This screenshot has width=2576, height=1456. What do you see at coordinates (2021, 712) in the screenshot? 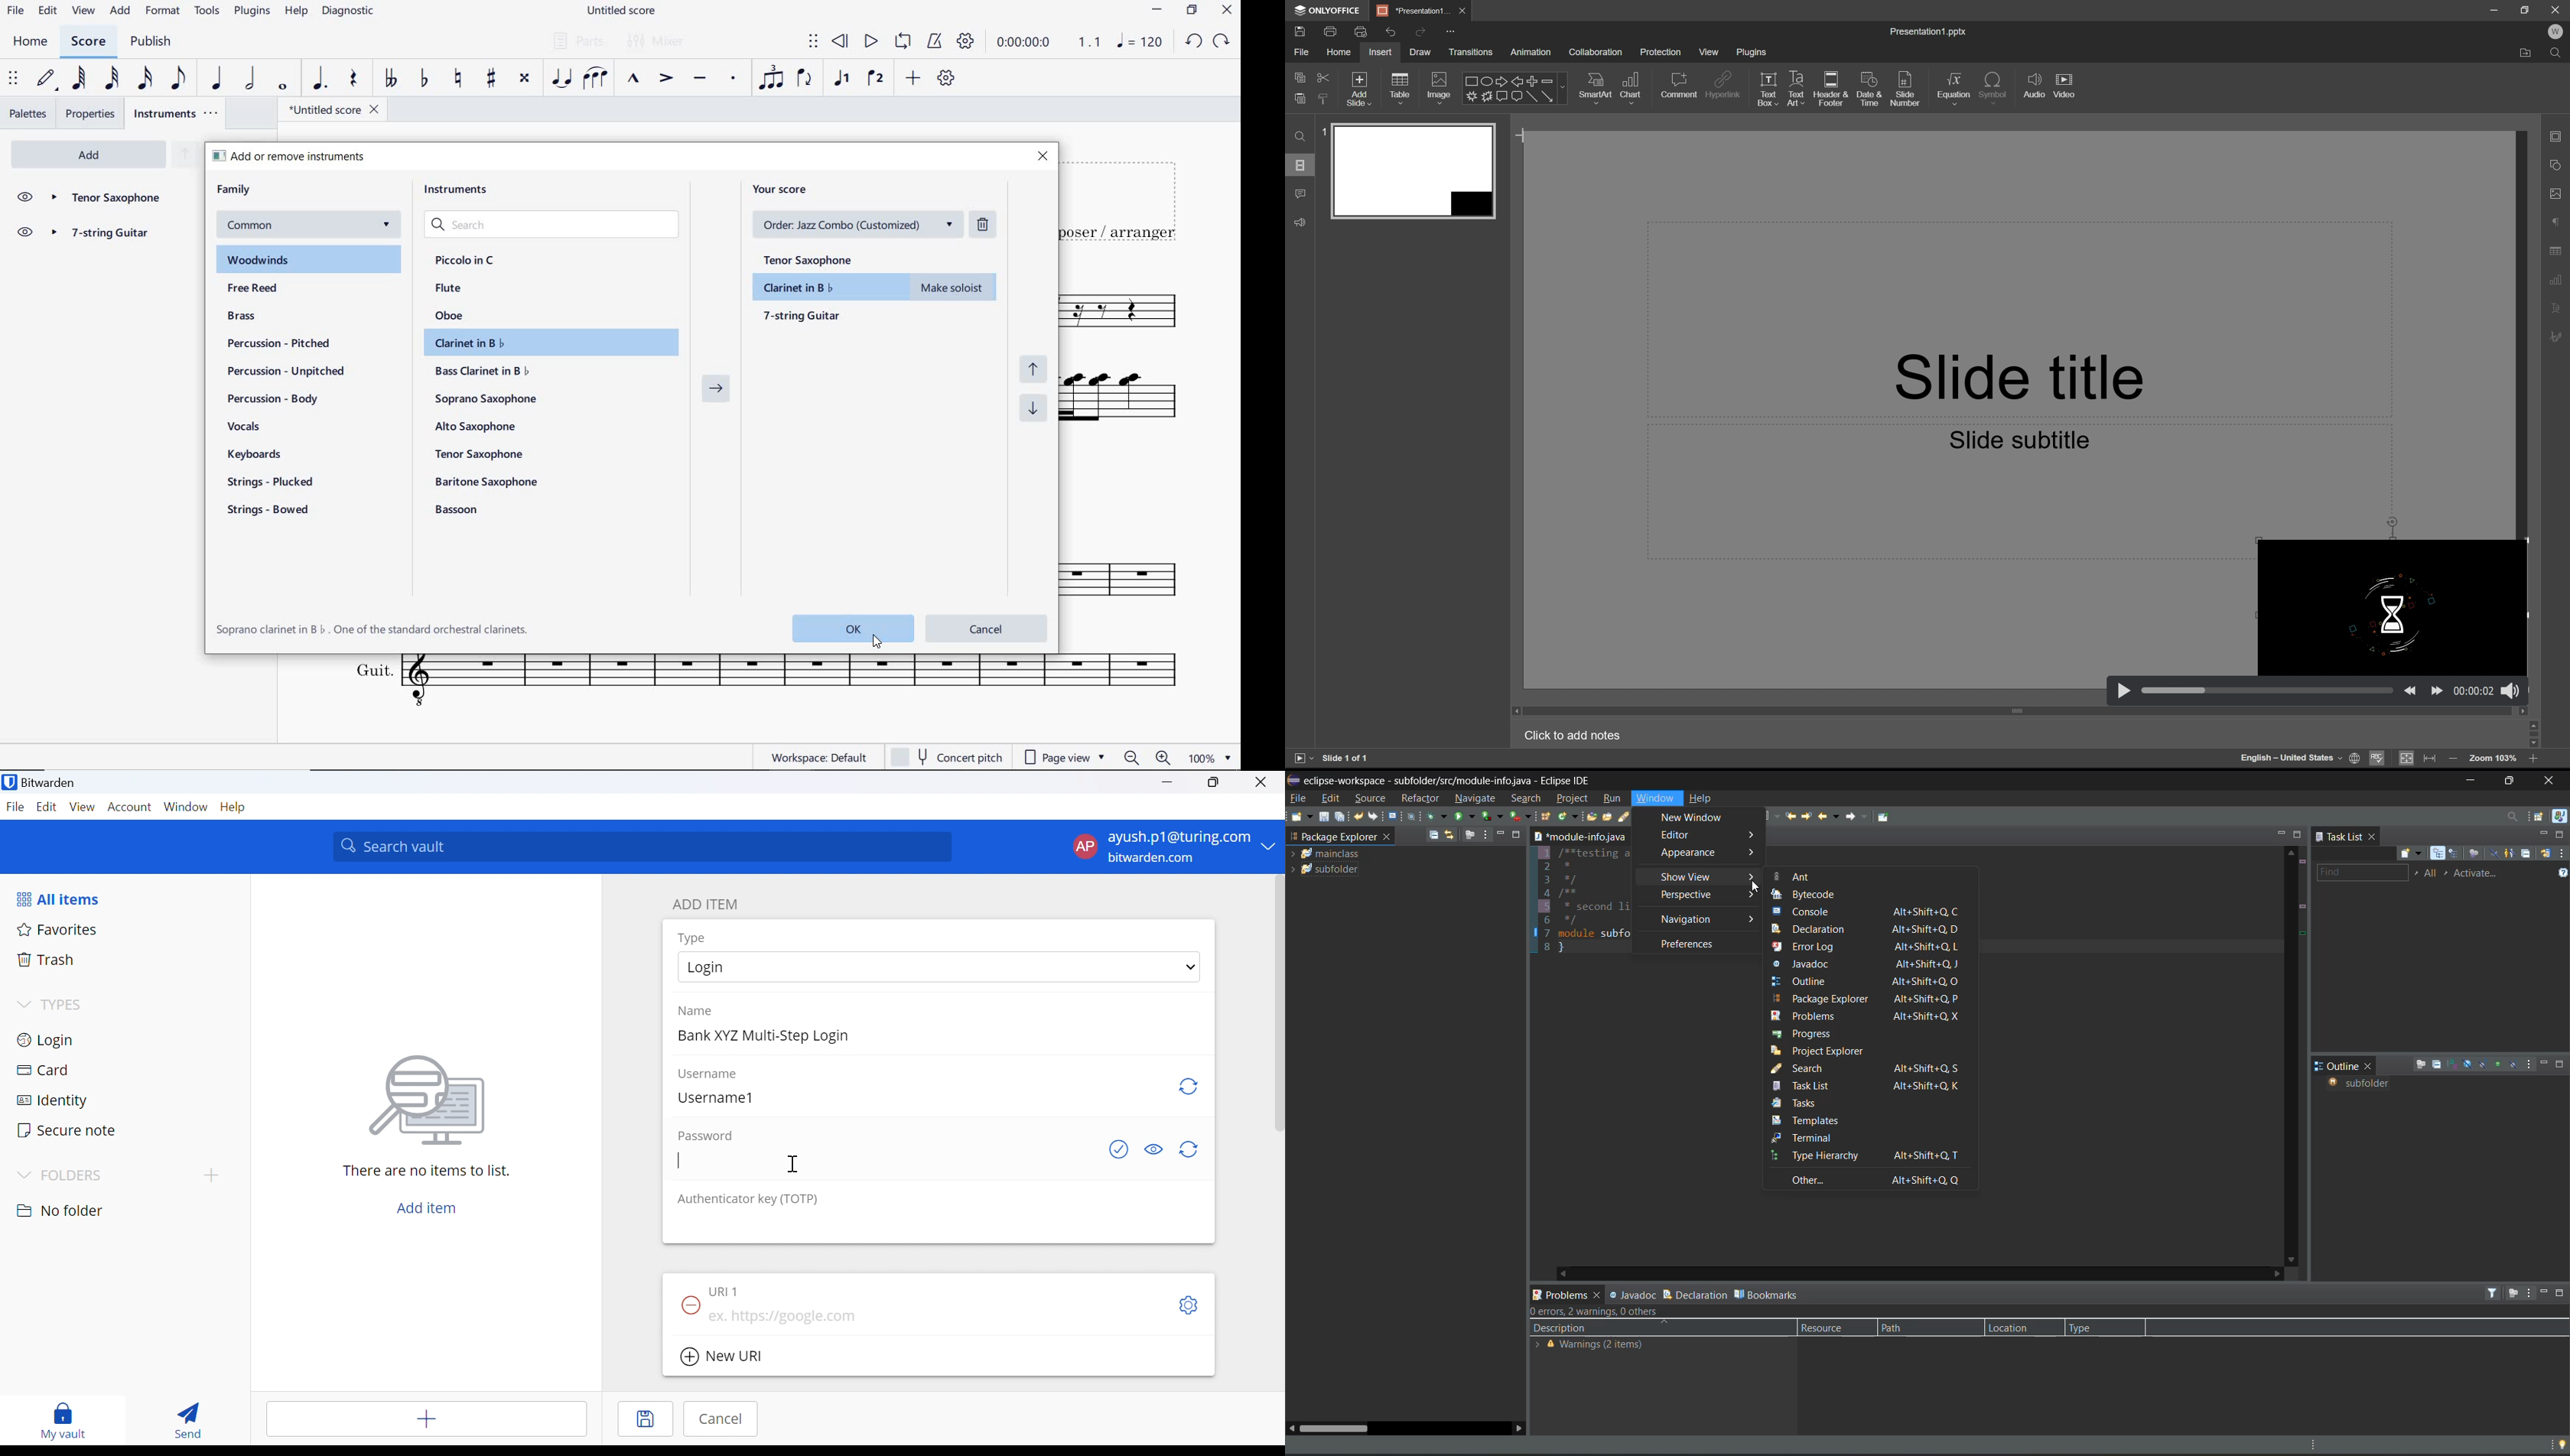
I see `scroll bar` at bounding box center [2021, 712].